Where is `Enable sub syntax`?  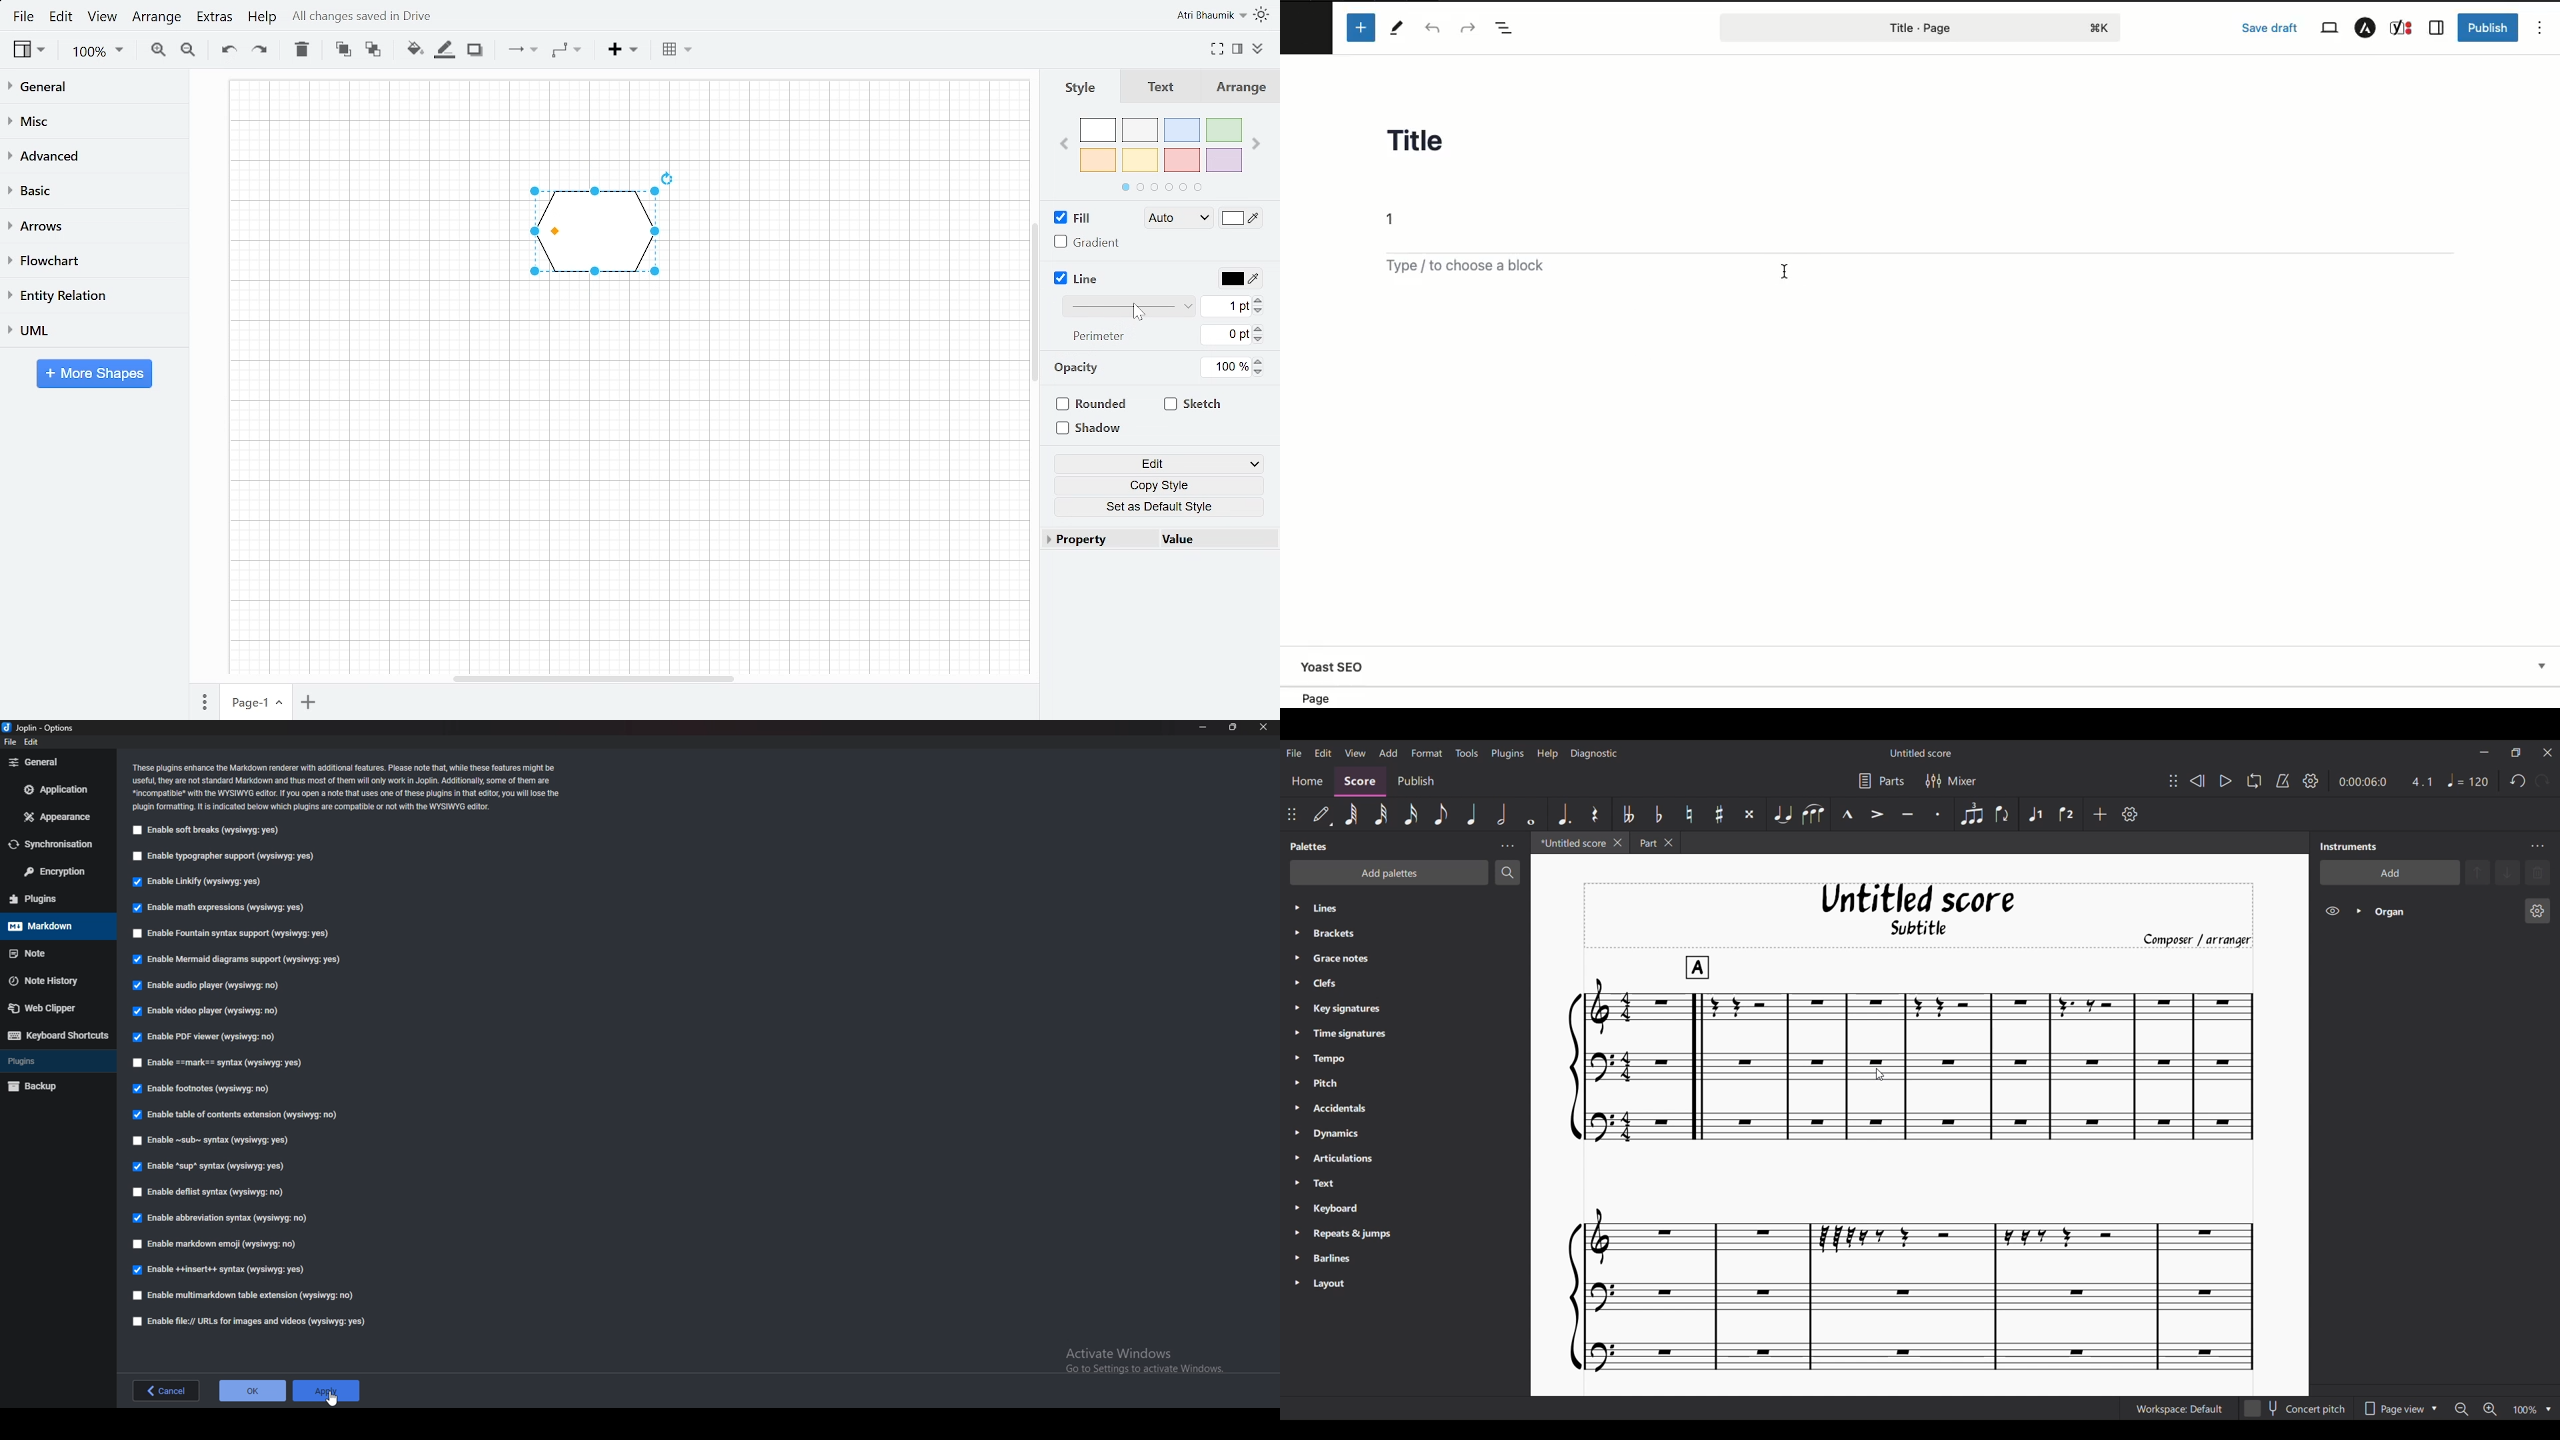
Enable sub syntax is located at coordinates (214, 1142).